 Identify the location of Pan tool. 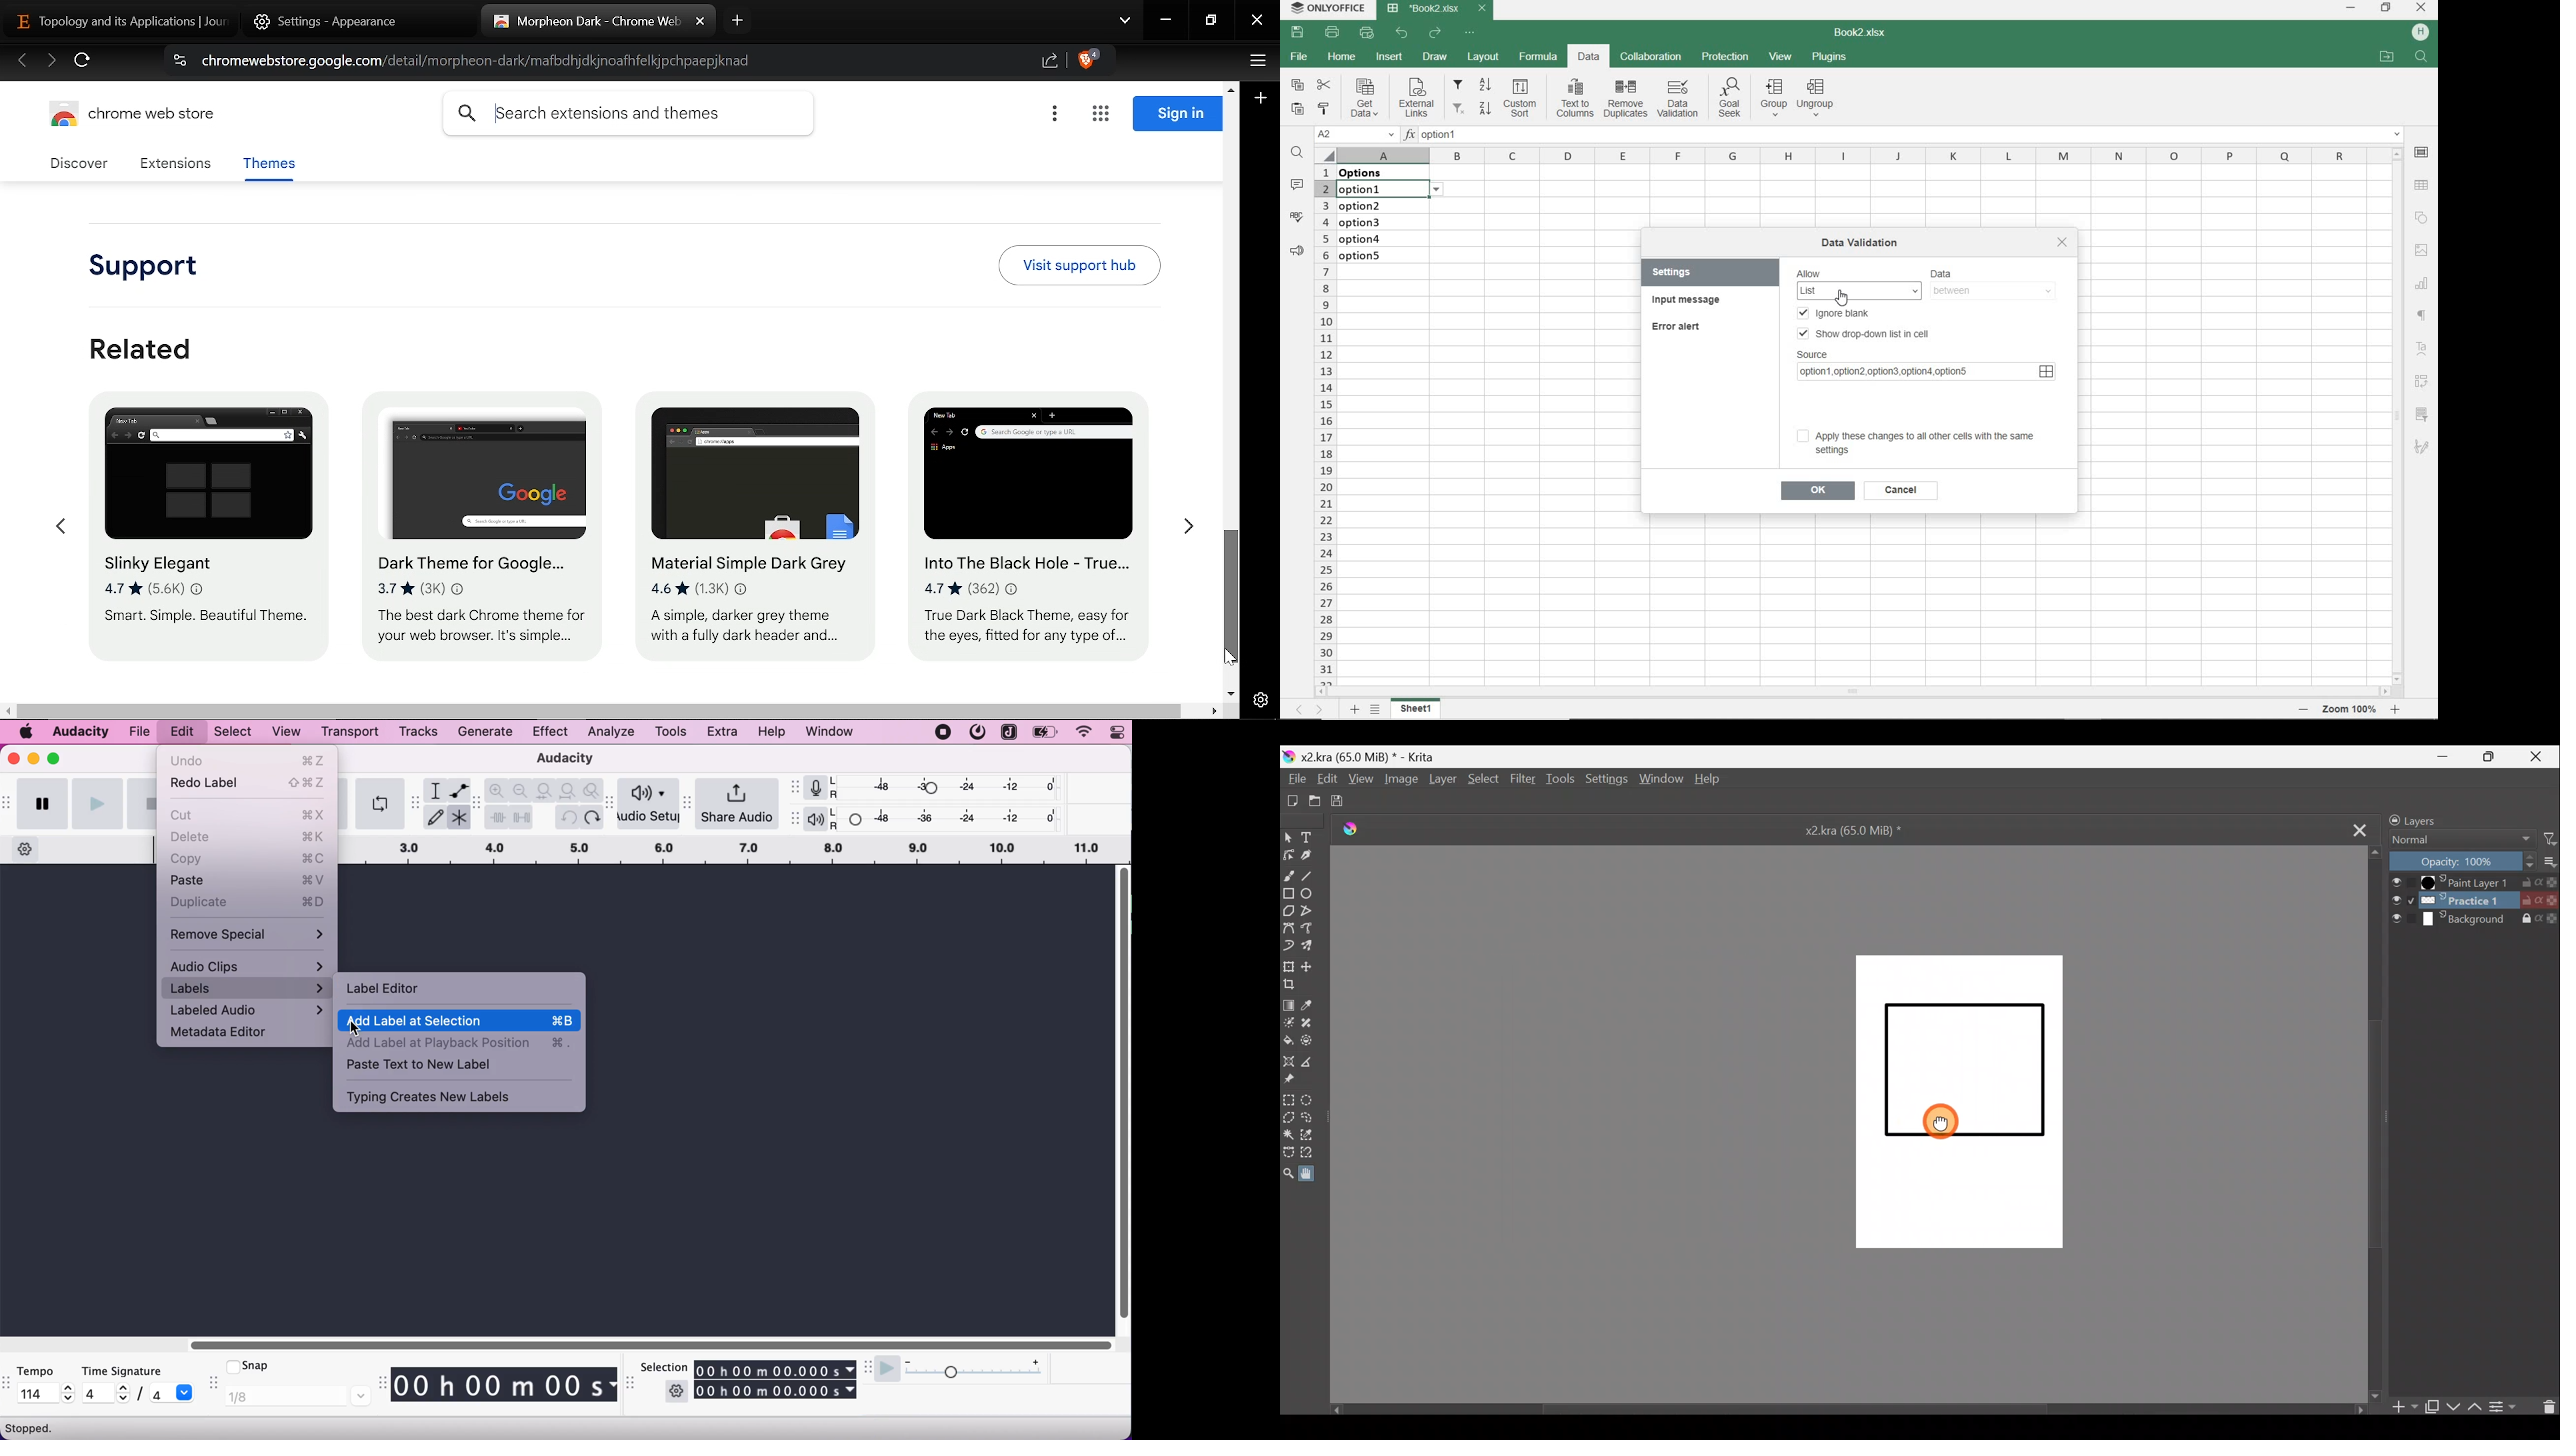
(1314, 1172).